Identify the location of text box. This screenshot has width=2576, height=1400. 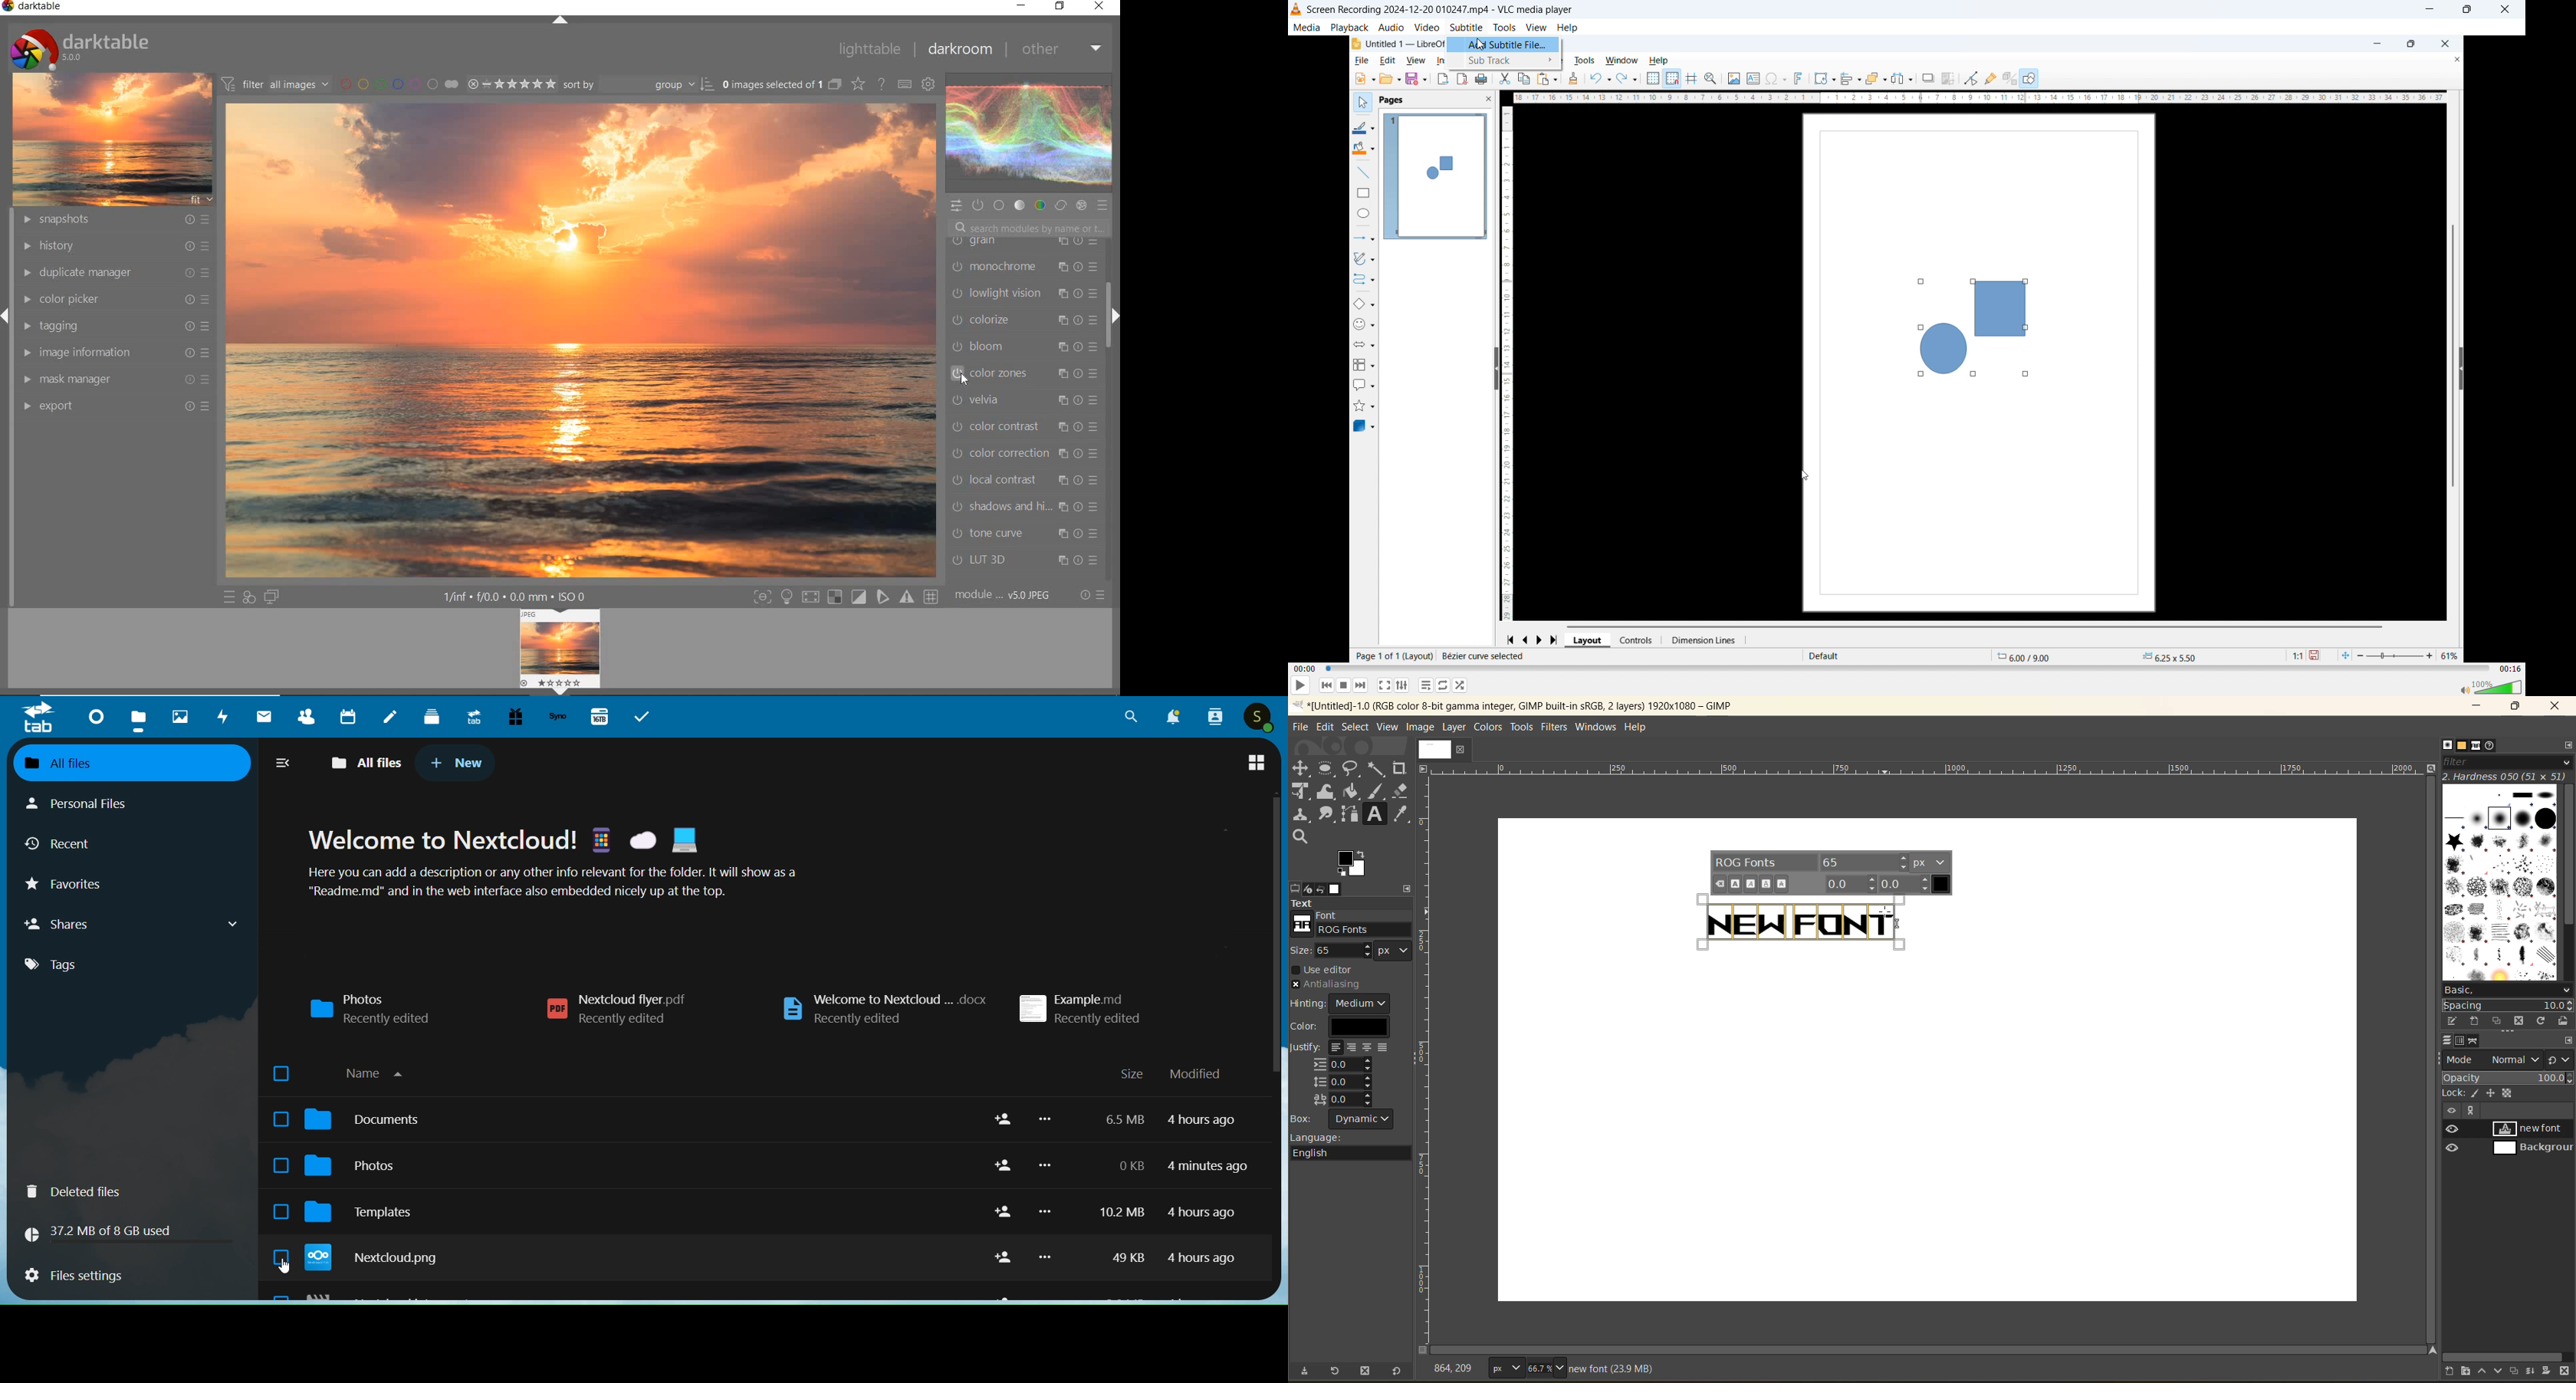
(1753, 77).